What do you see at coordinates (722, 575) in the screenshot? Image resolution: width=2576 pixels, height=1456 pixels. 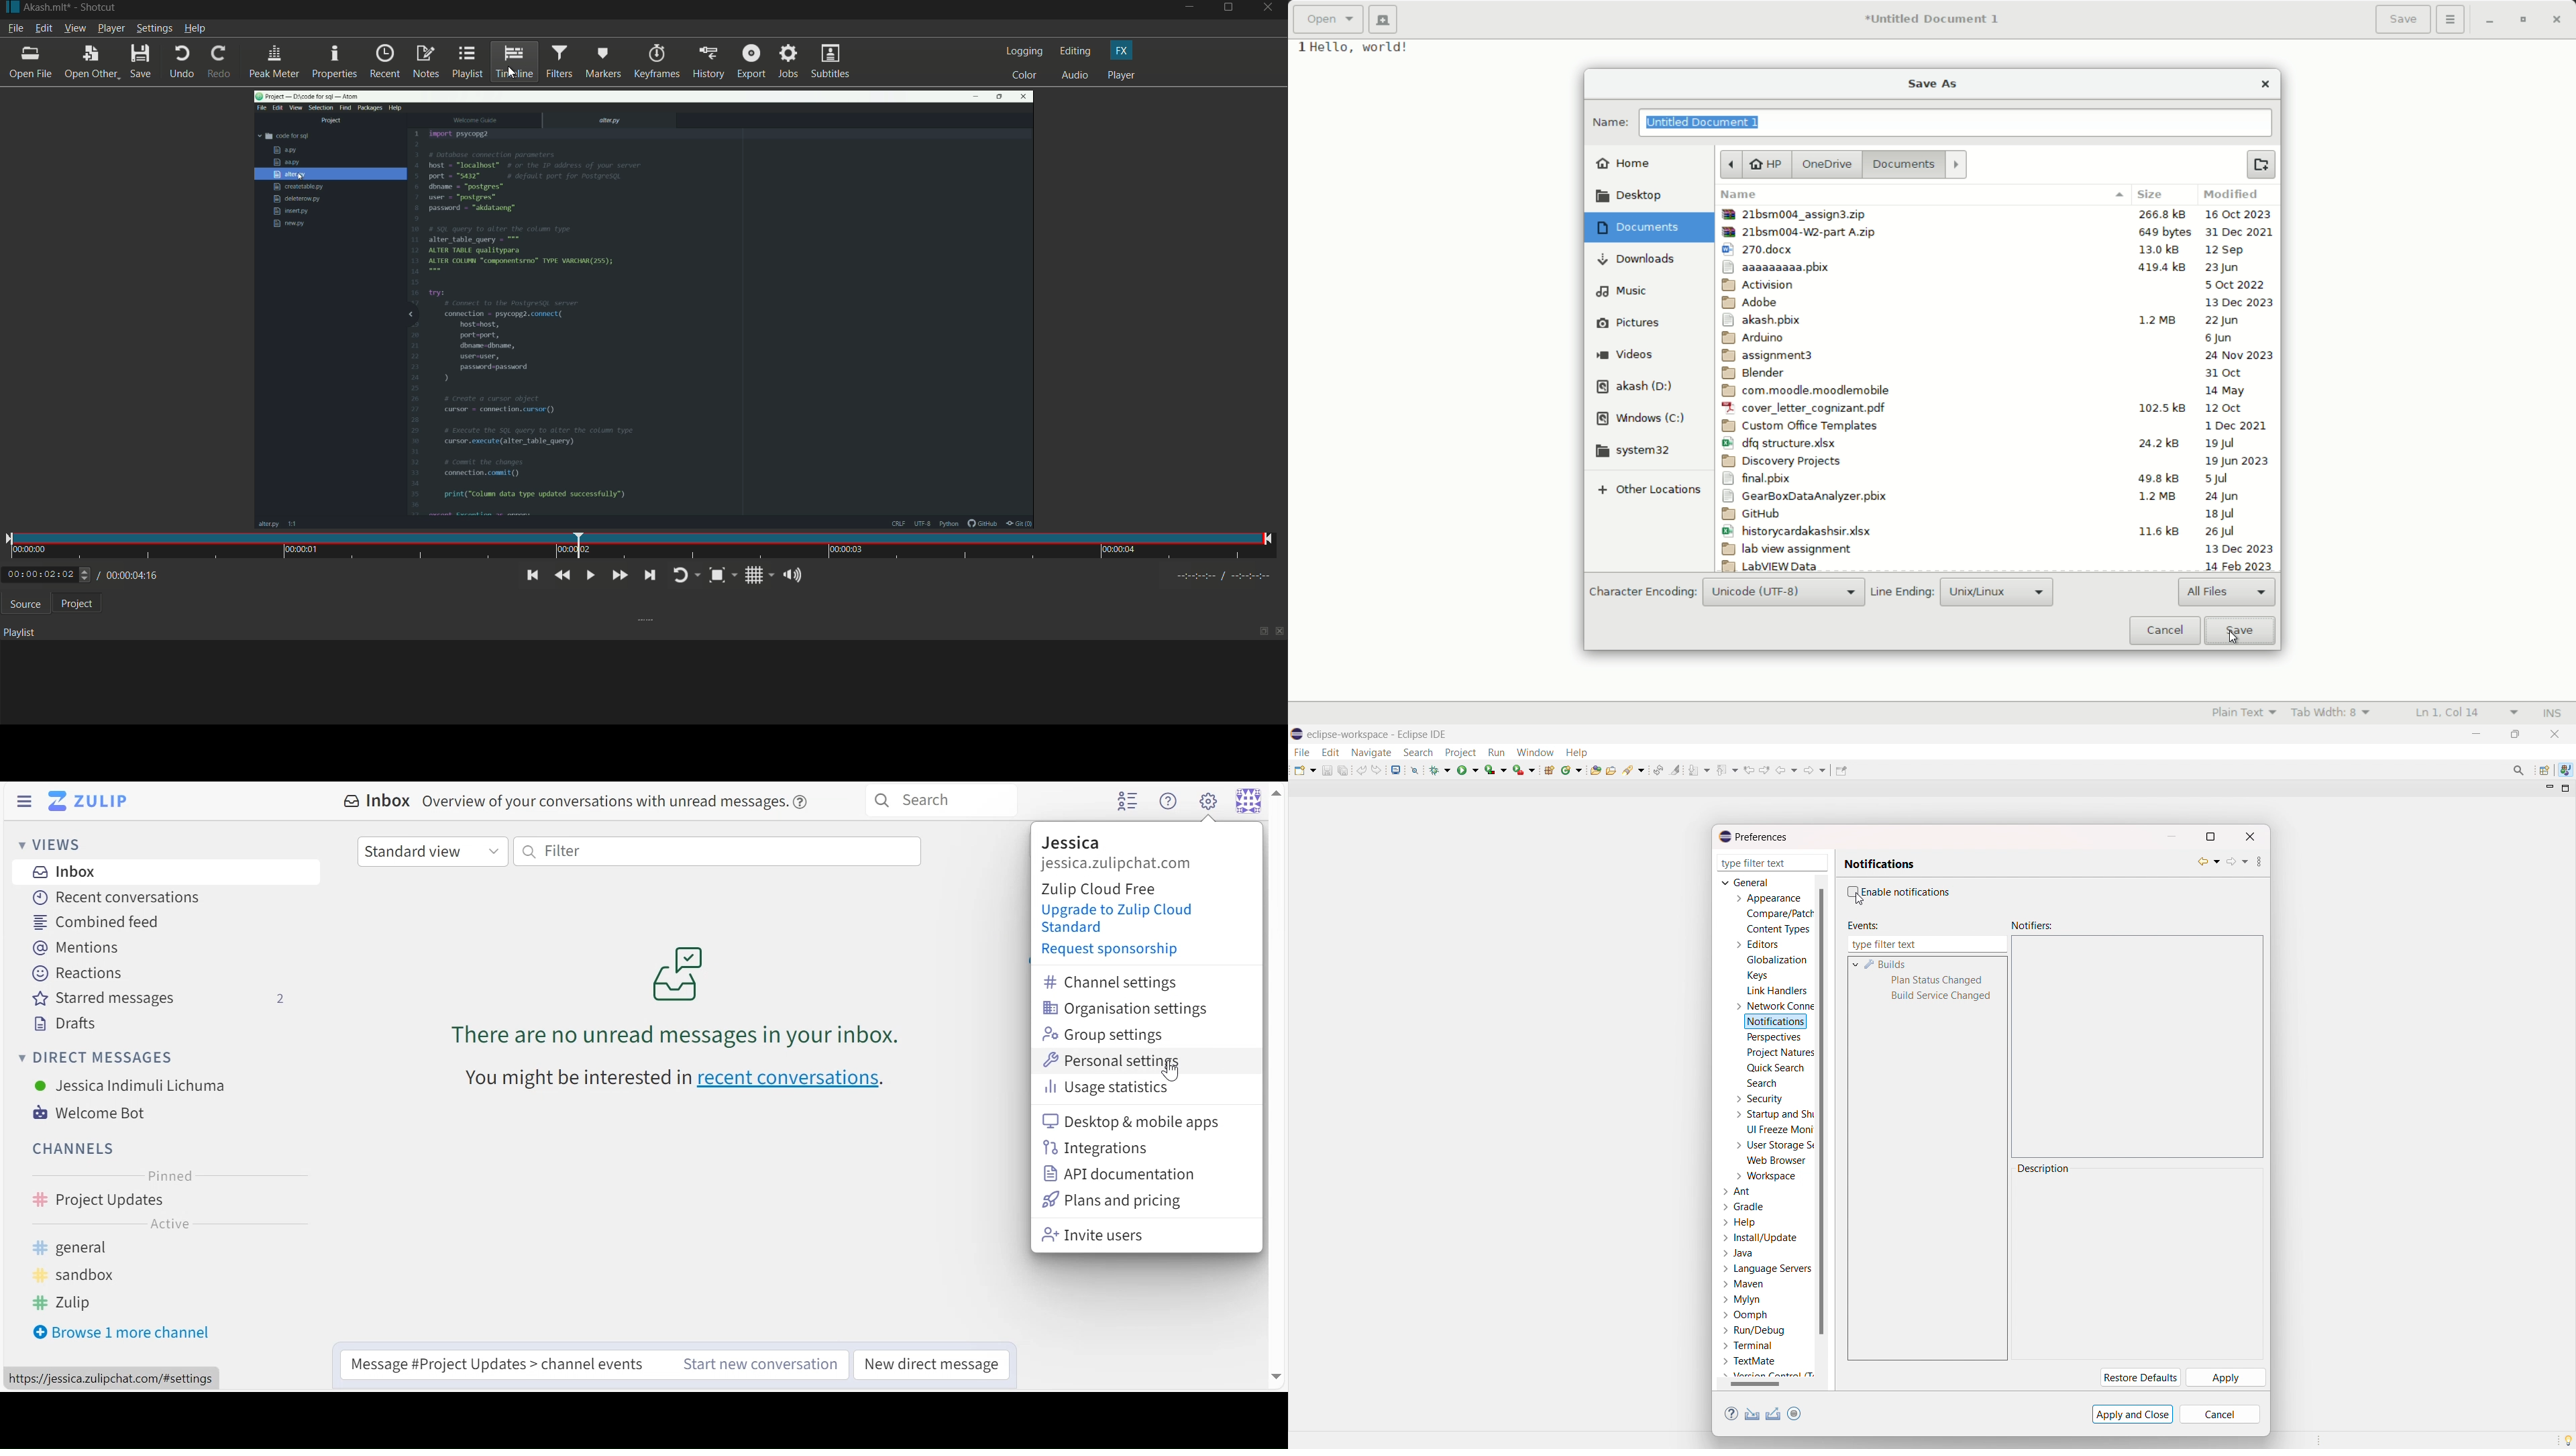 I see `toggle zoom` at bounding box center [722, 575].